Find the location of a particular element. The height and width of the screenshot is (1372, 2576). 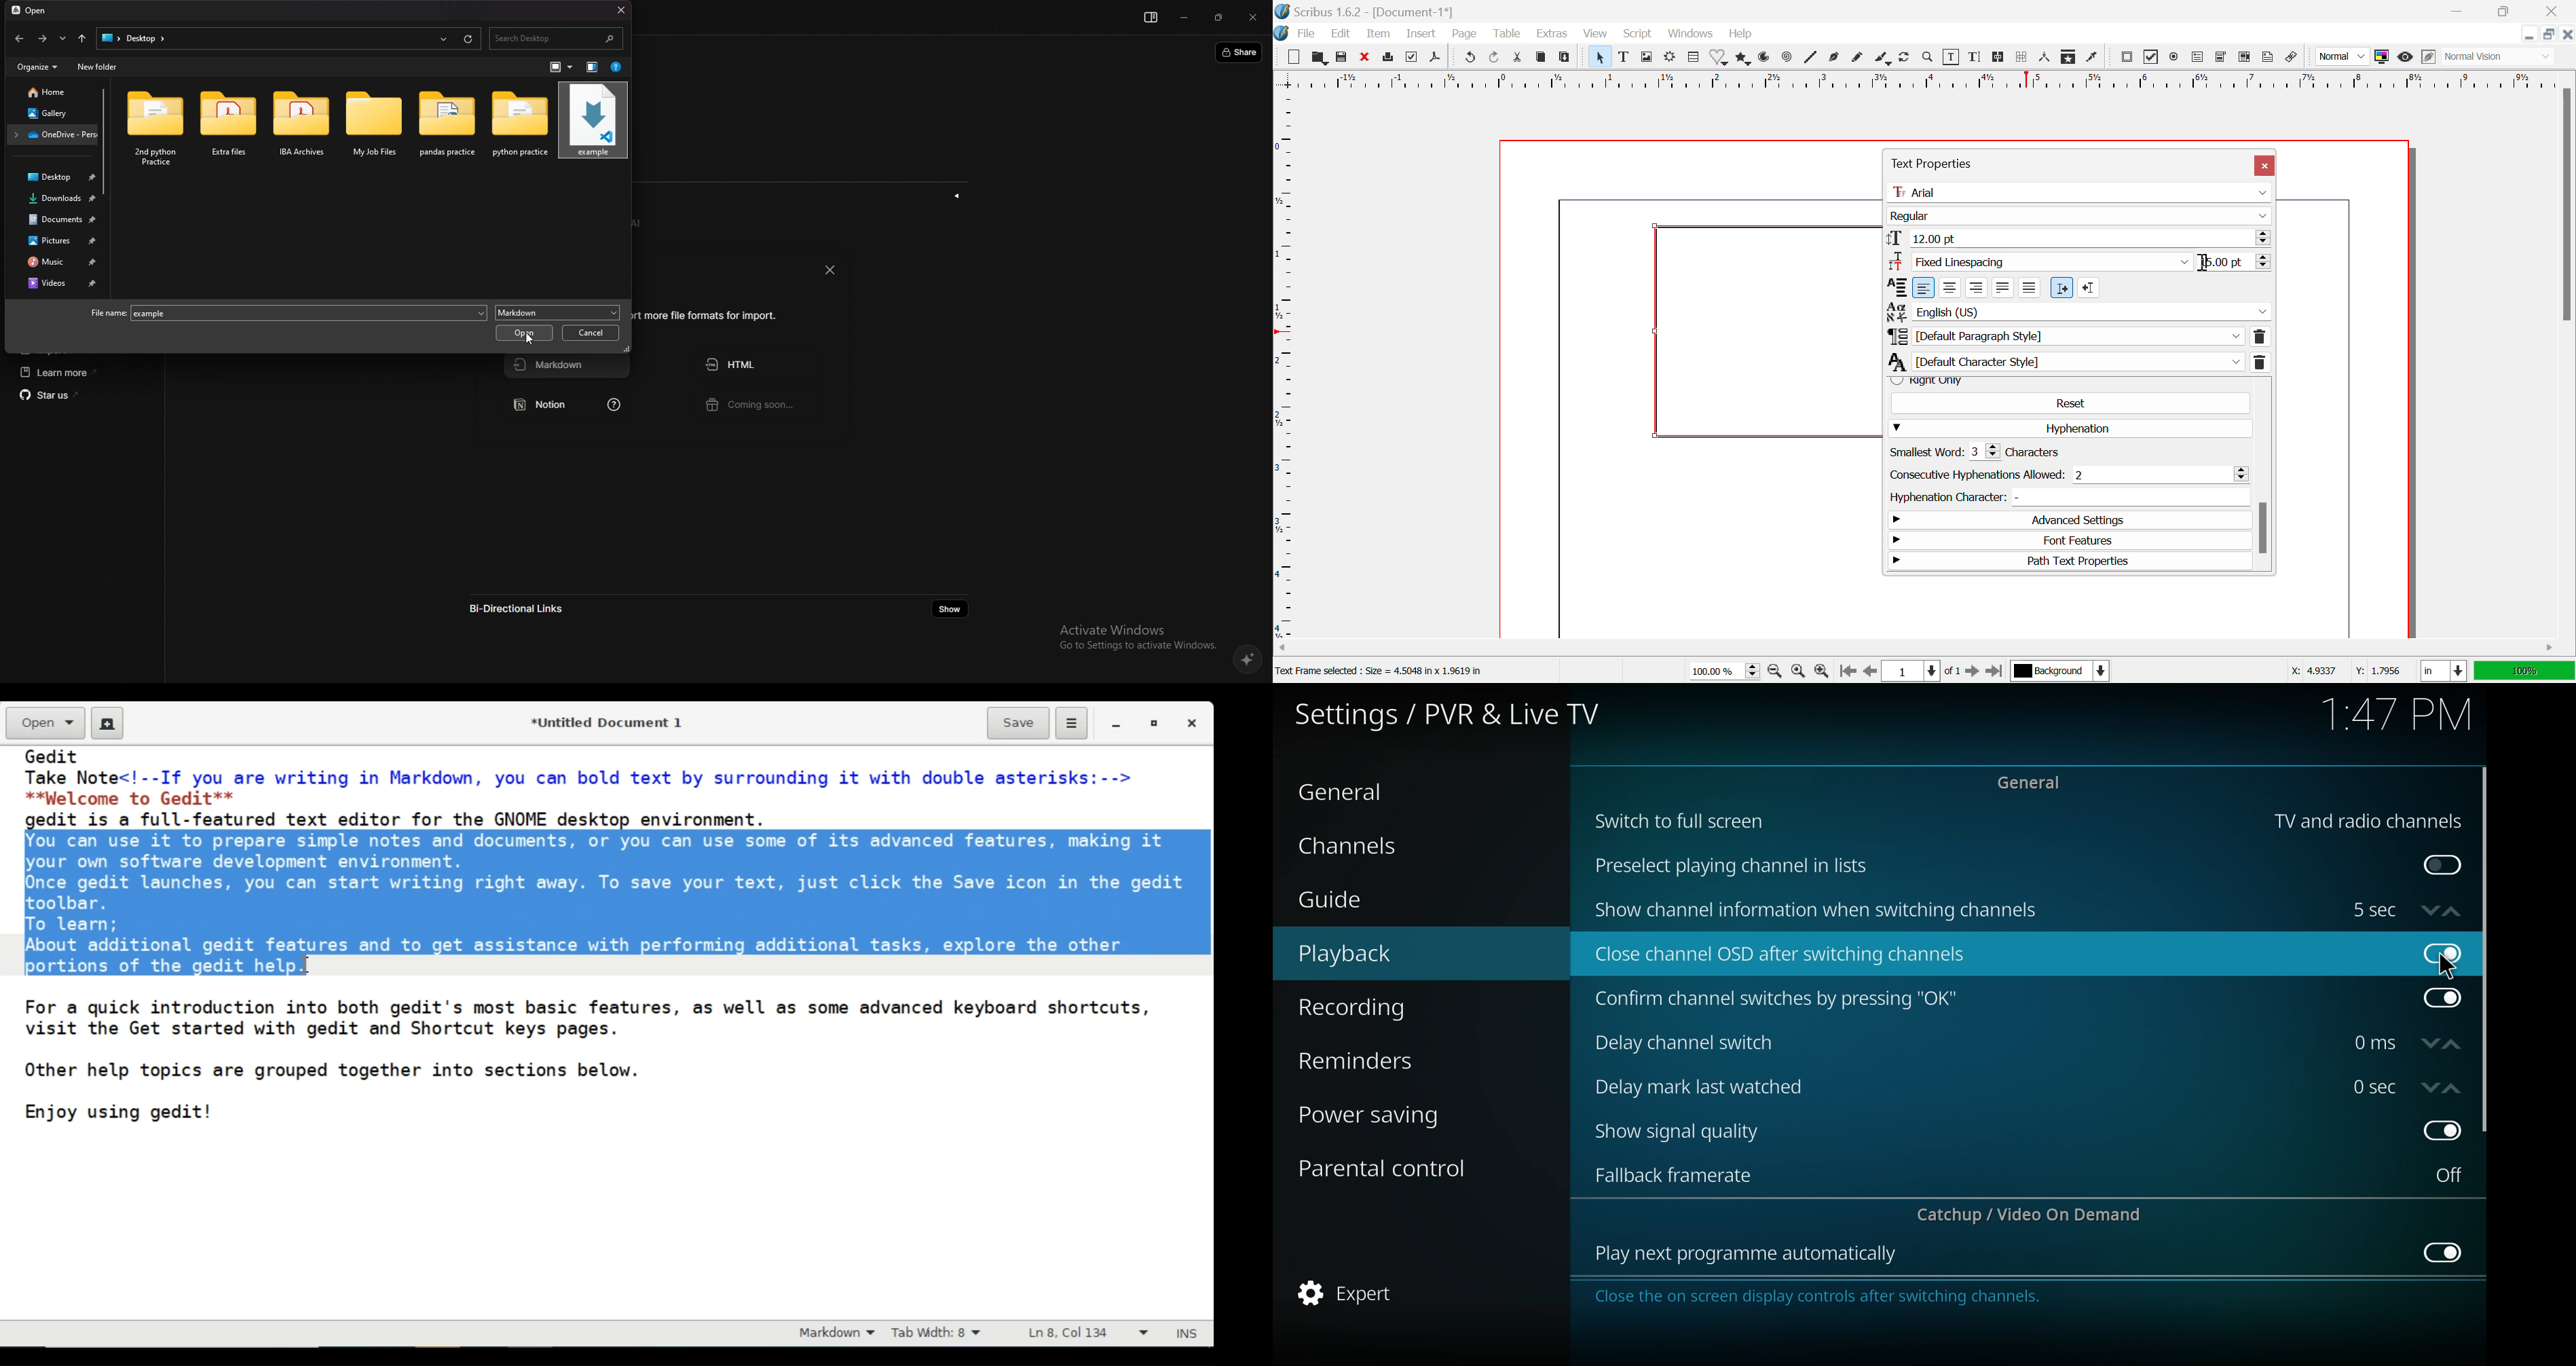

Text Frame selected : Size = 4.5048 in x 1.9619 in is located at coordinates (1385, 671).